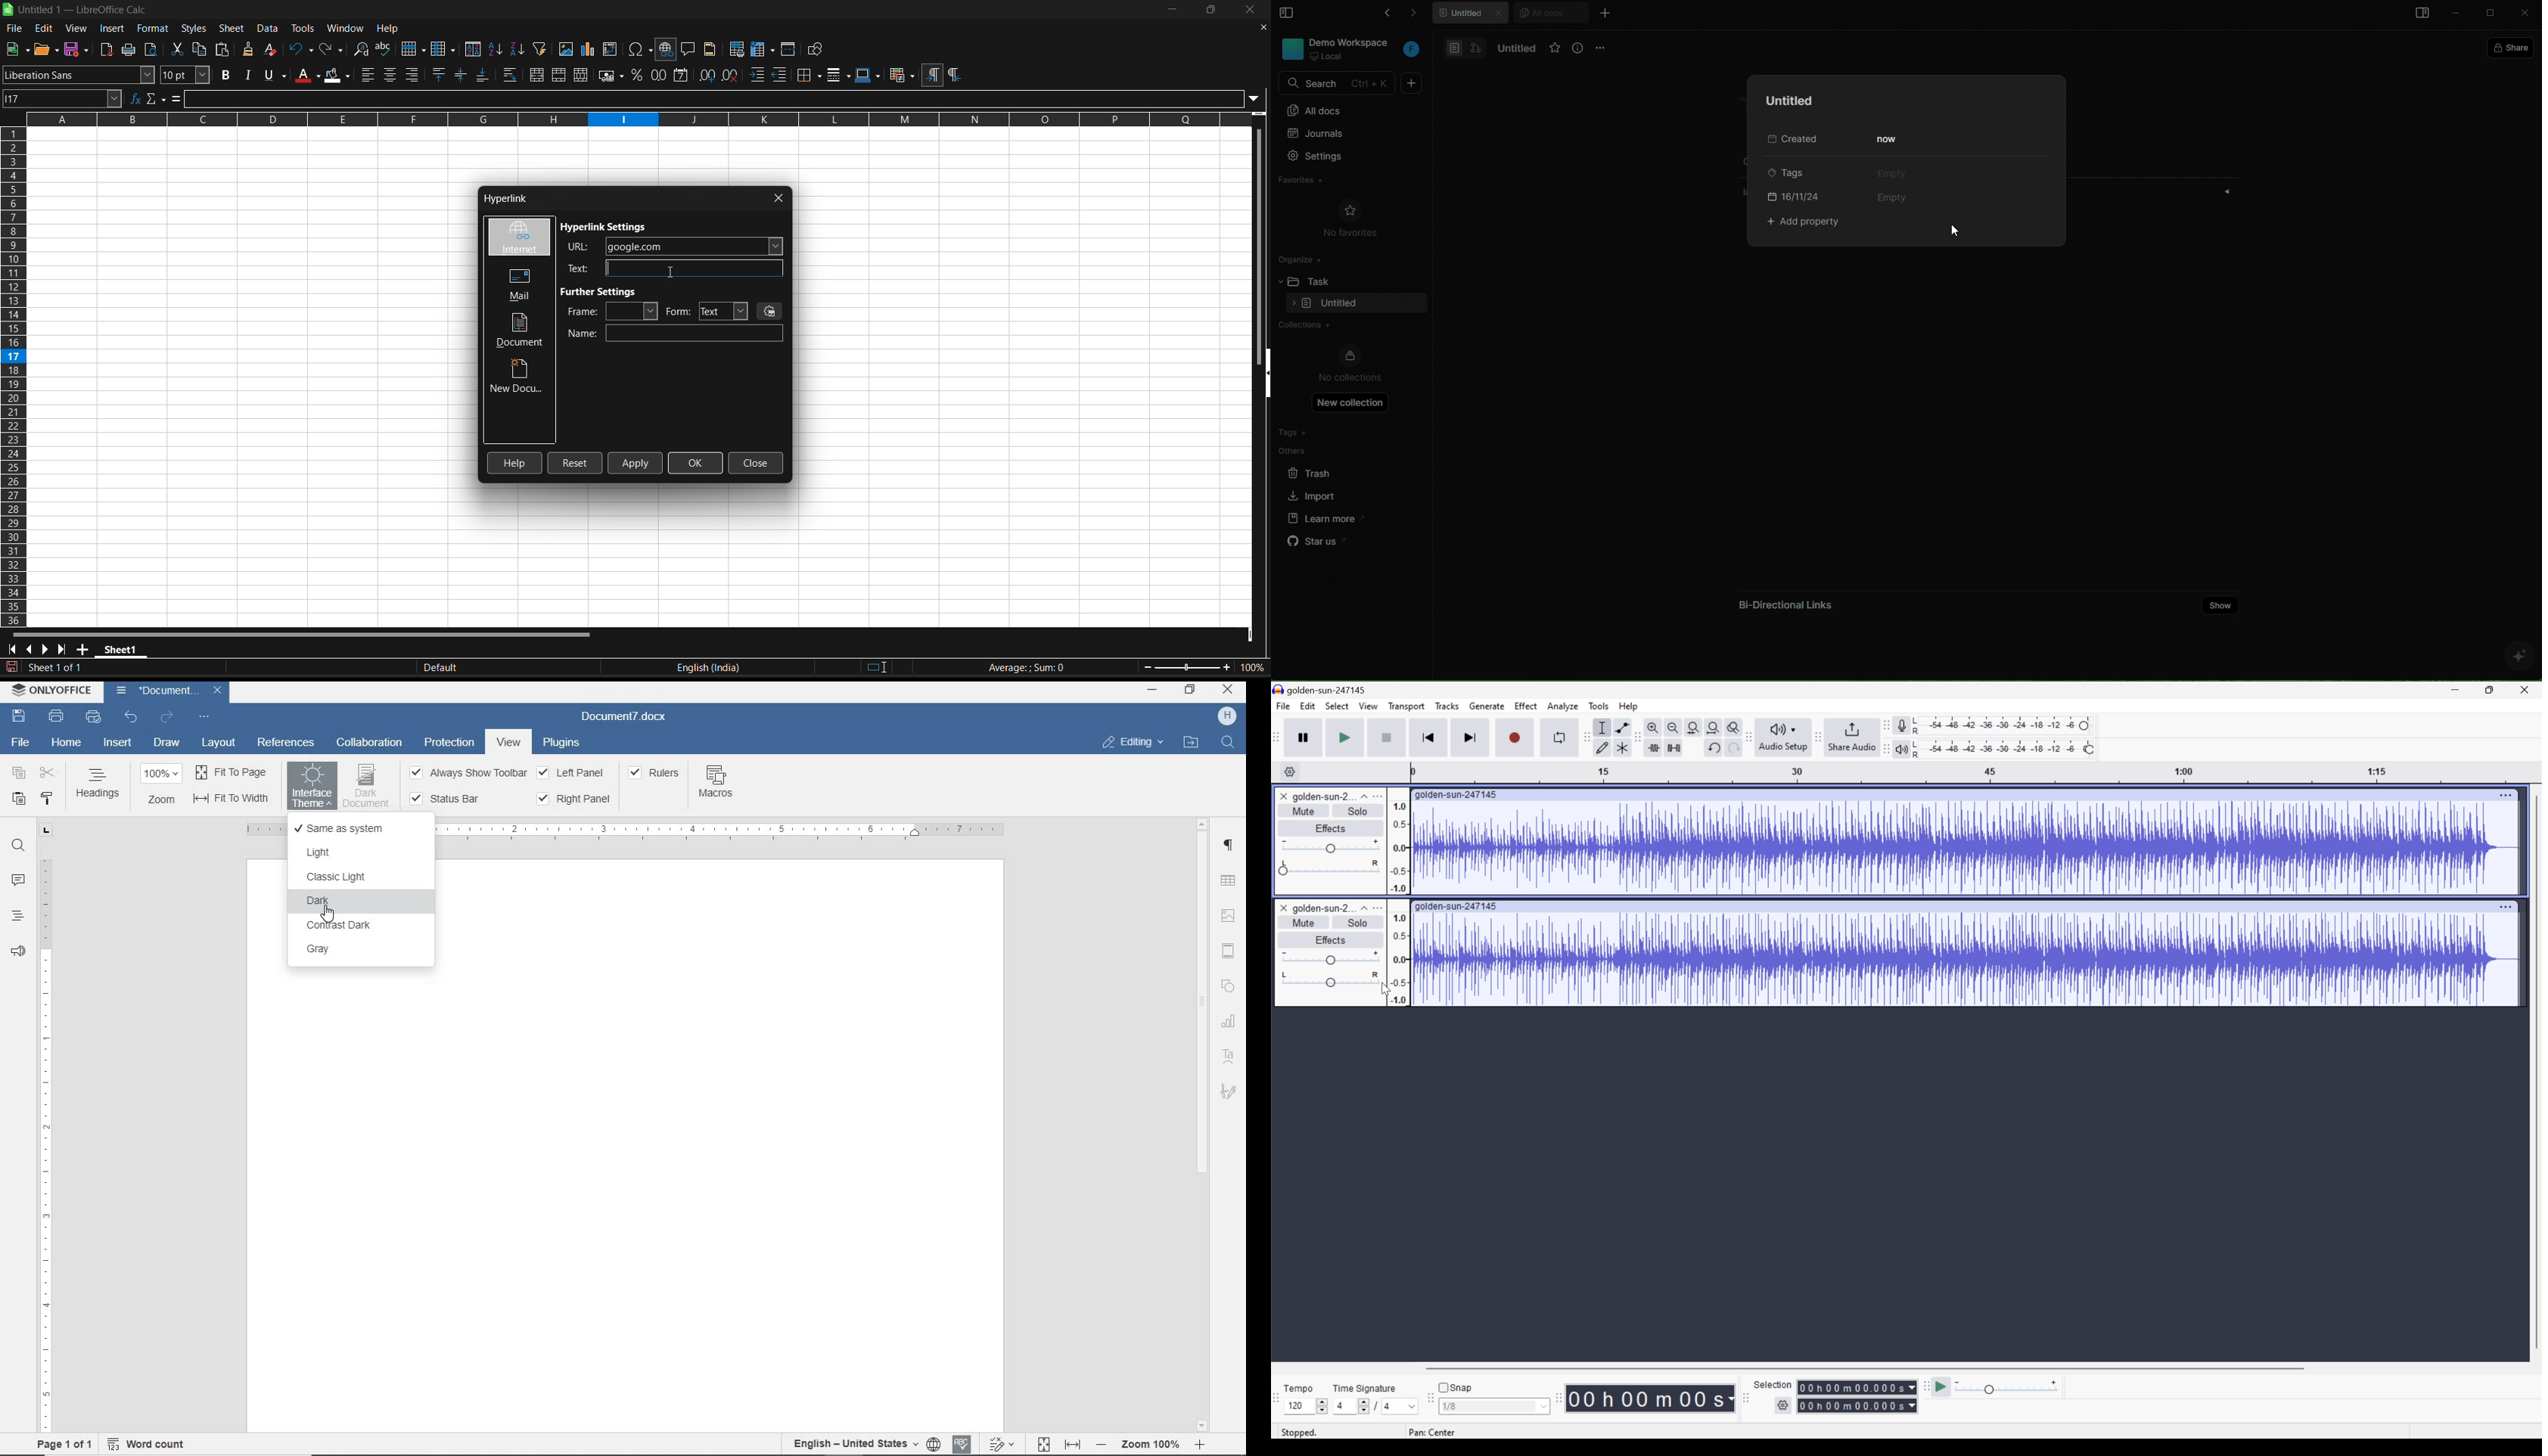 The height and width of the screenshot is (1456, 2548). Describe the element at coordinates (1046, 1444) in the screenshot. I see `FIT TO PAGE` at that location.